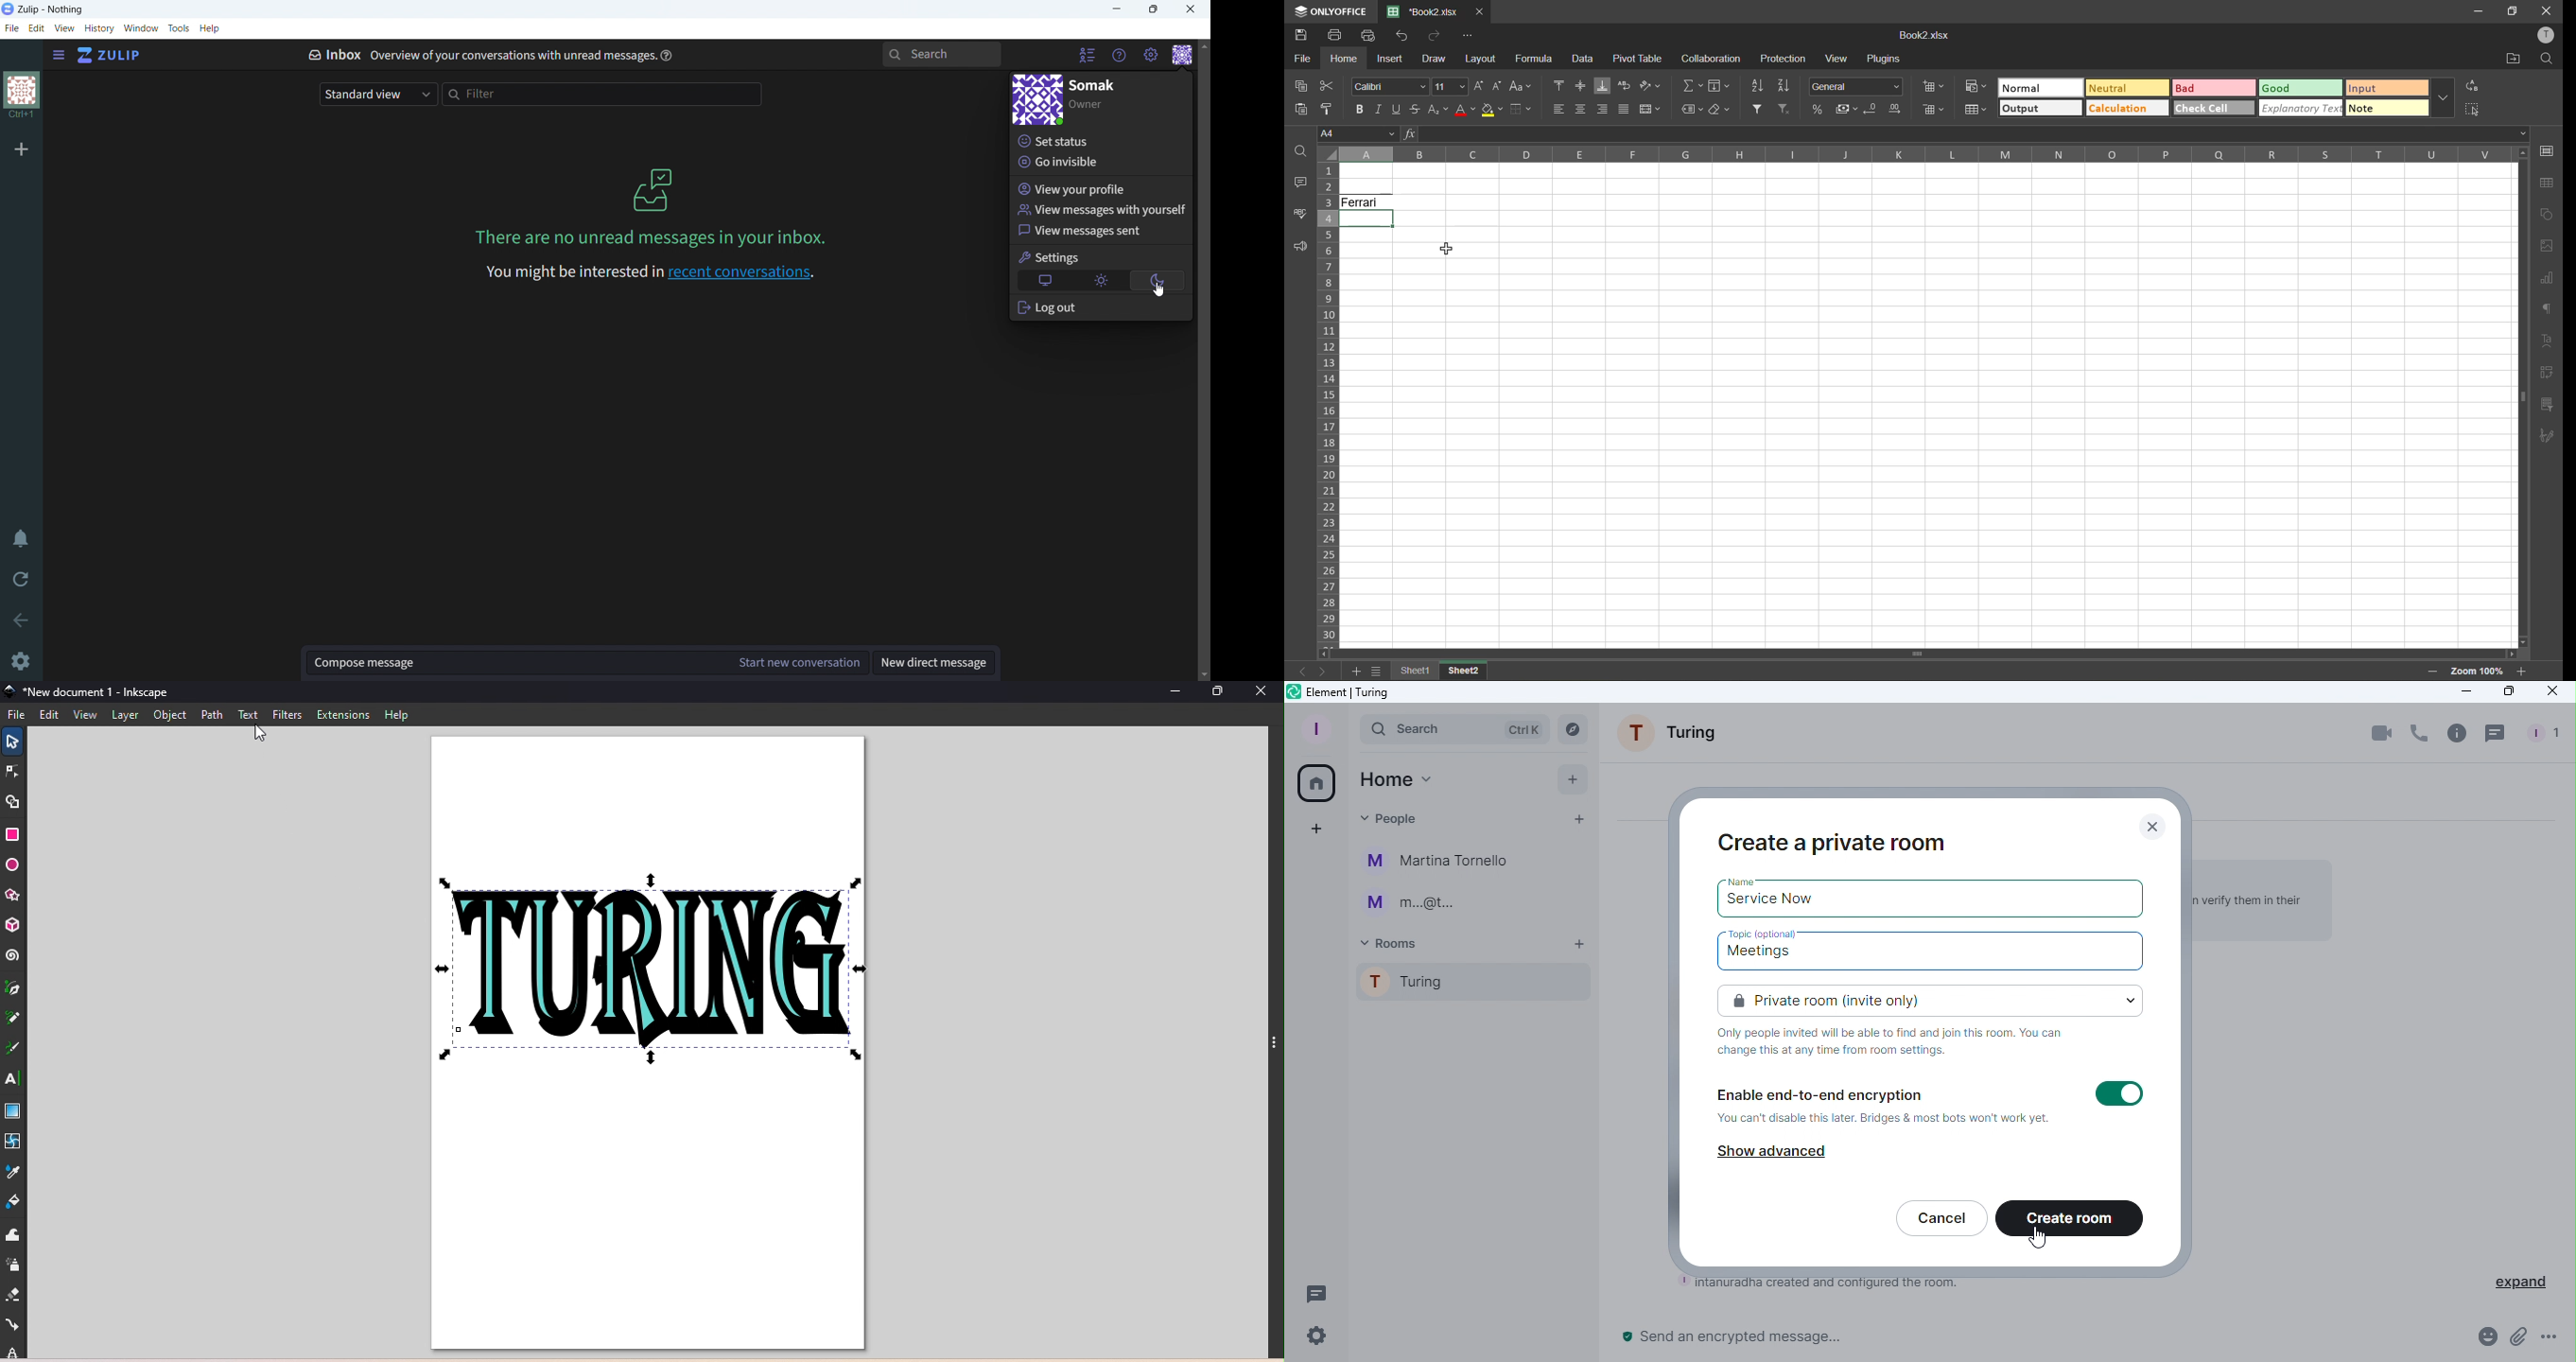 This screenshot has height=1372, width=2576. I want to click on Toggle, so click(2119, 1095).